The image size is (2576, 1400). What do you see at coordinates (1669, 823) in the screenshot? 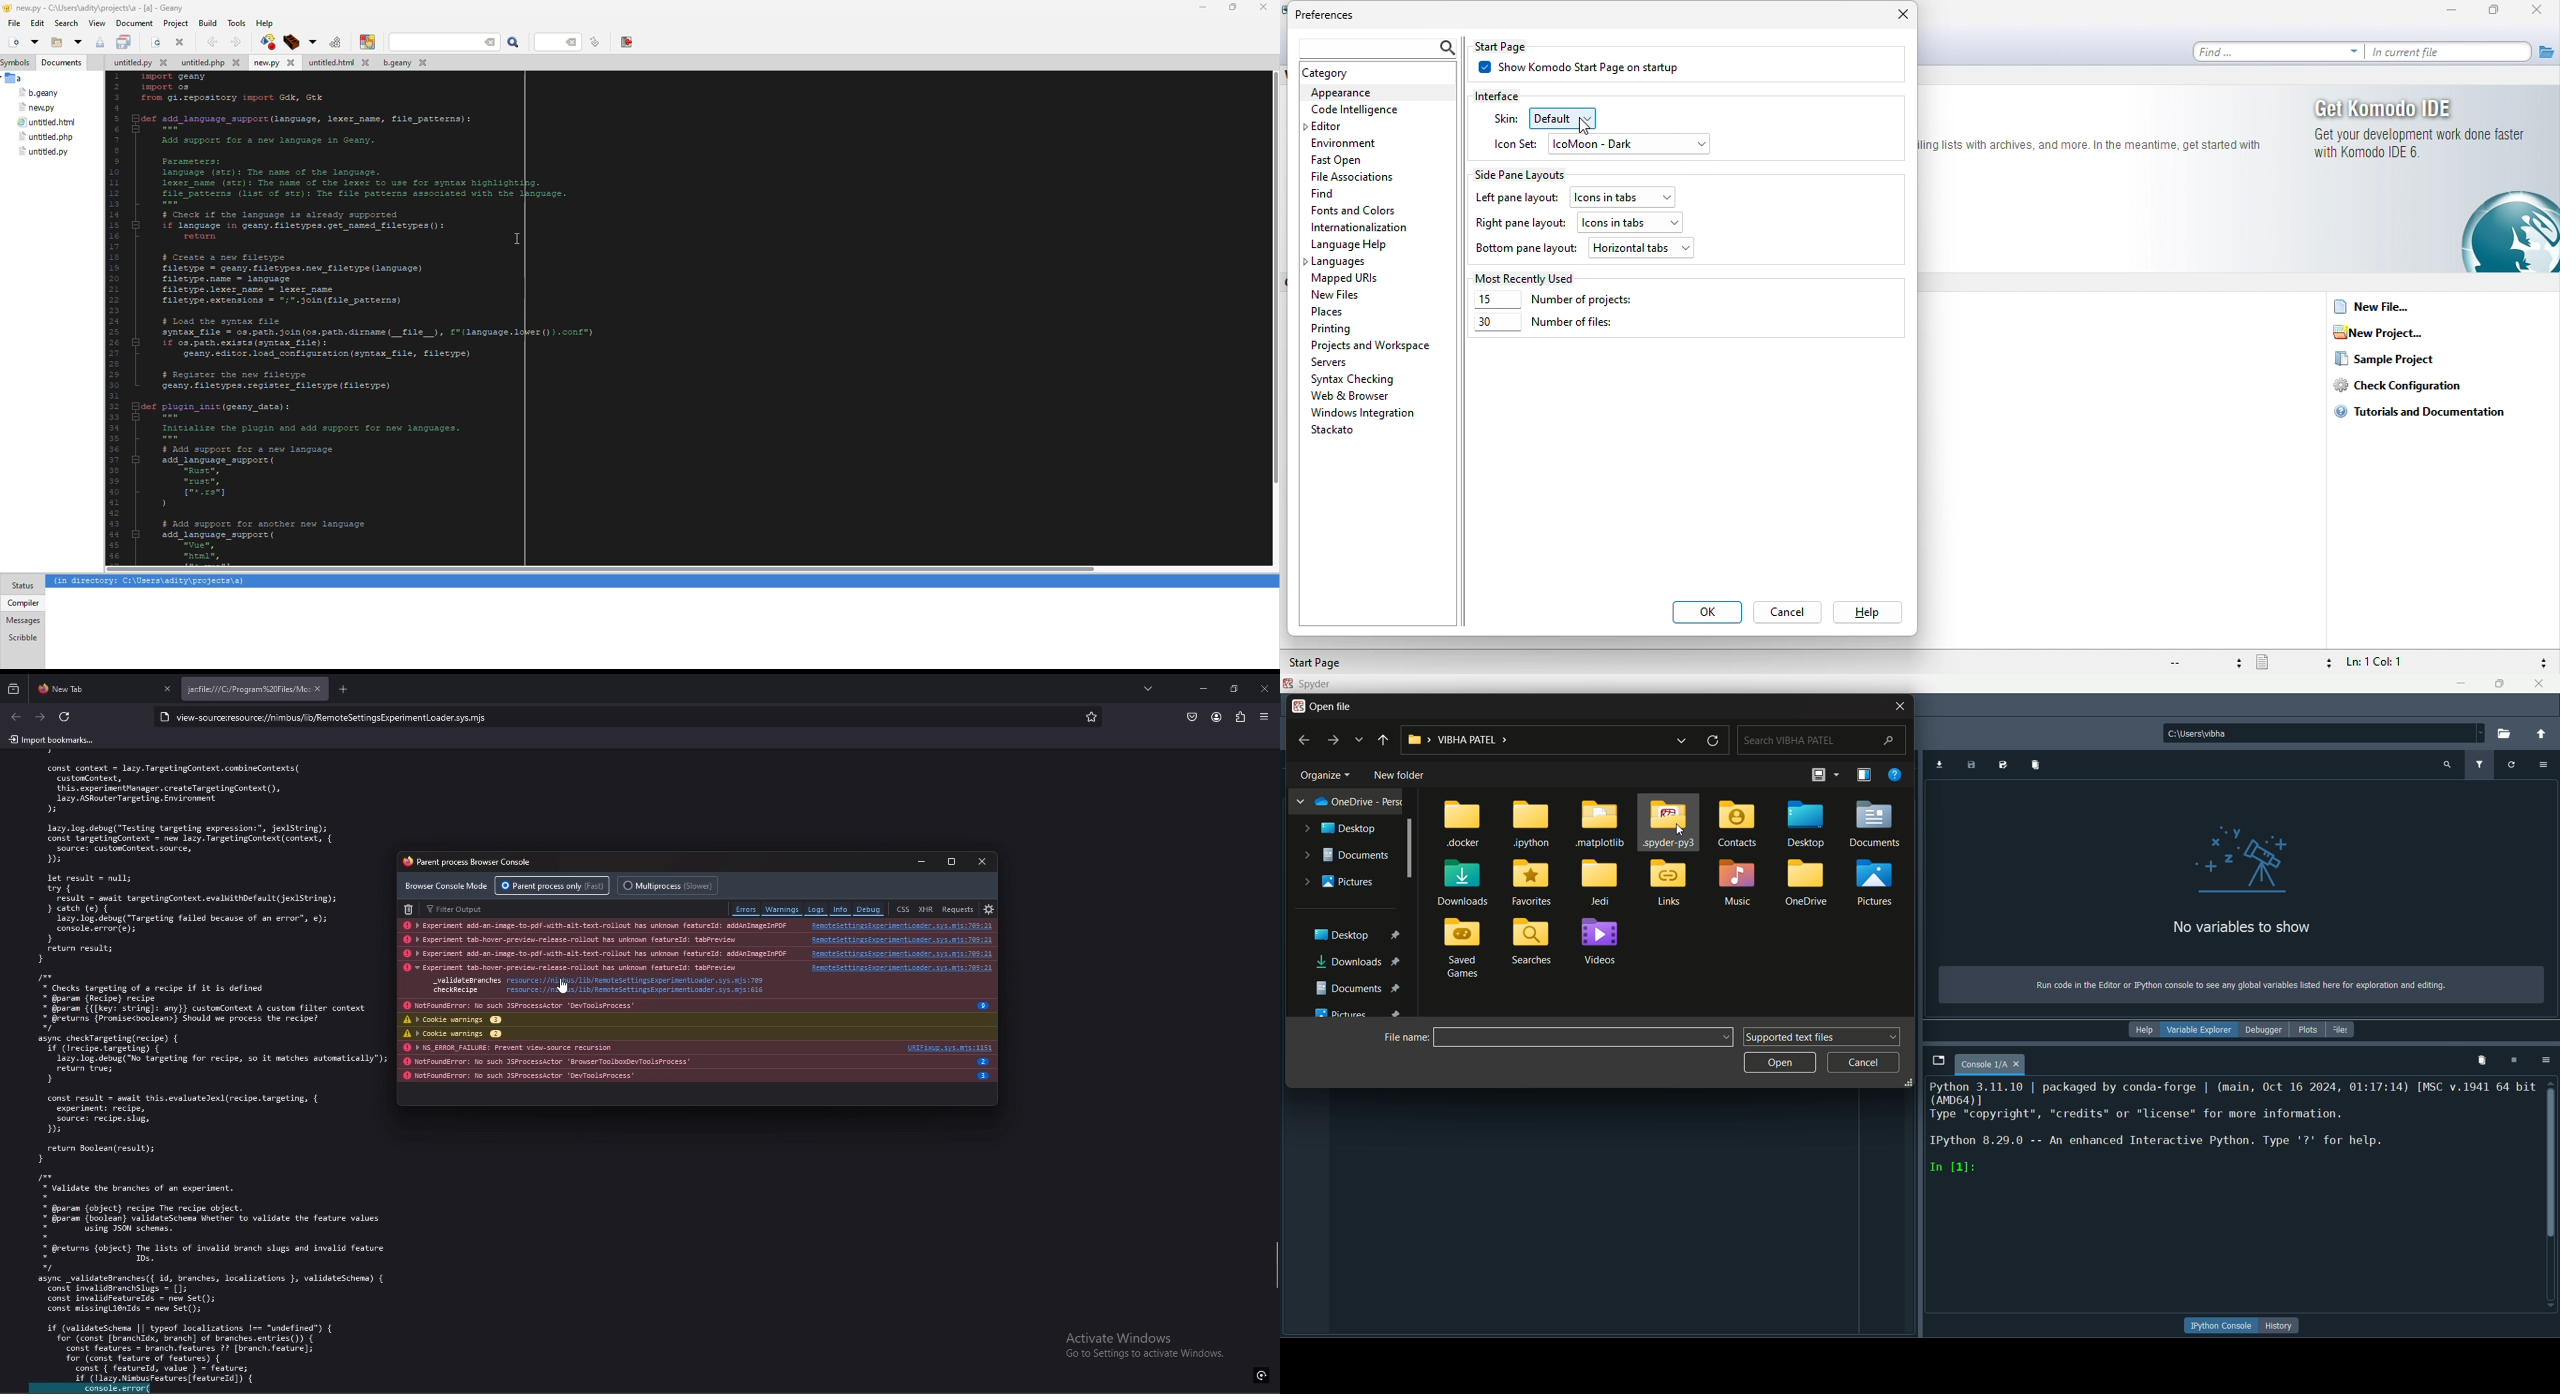
I see `folder` at bounding box center [1669, 823].